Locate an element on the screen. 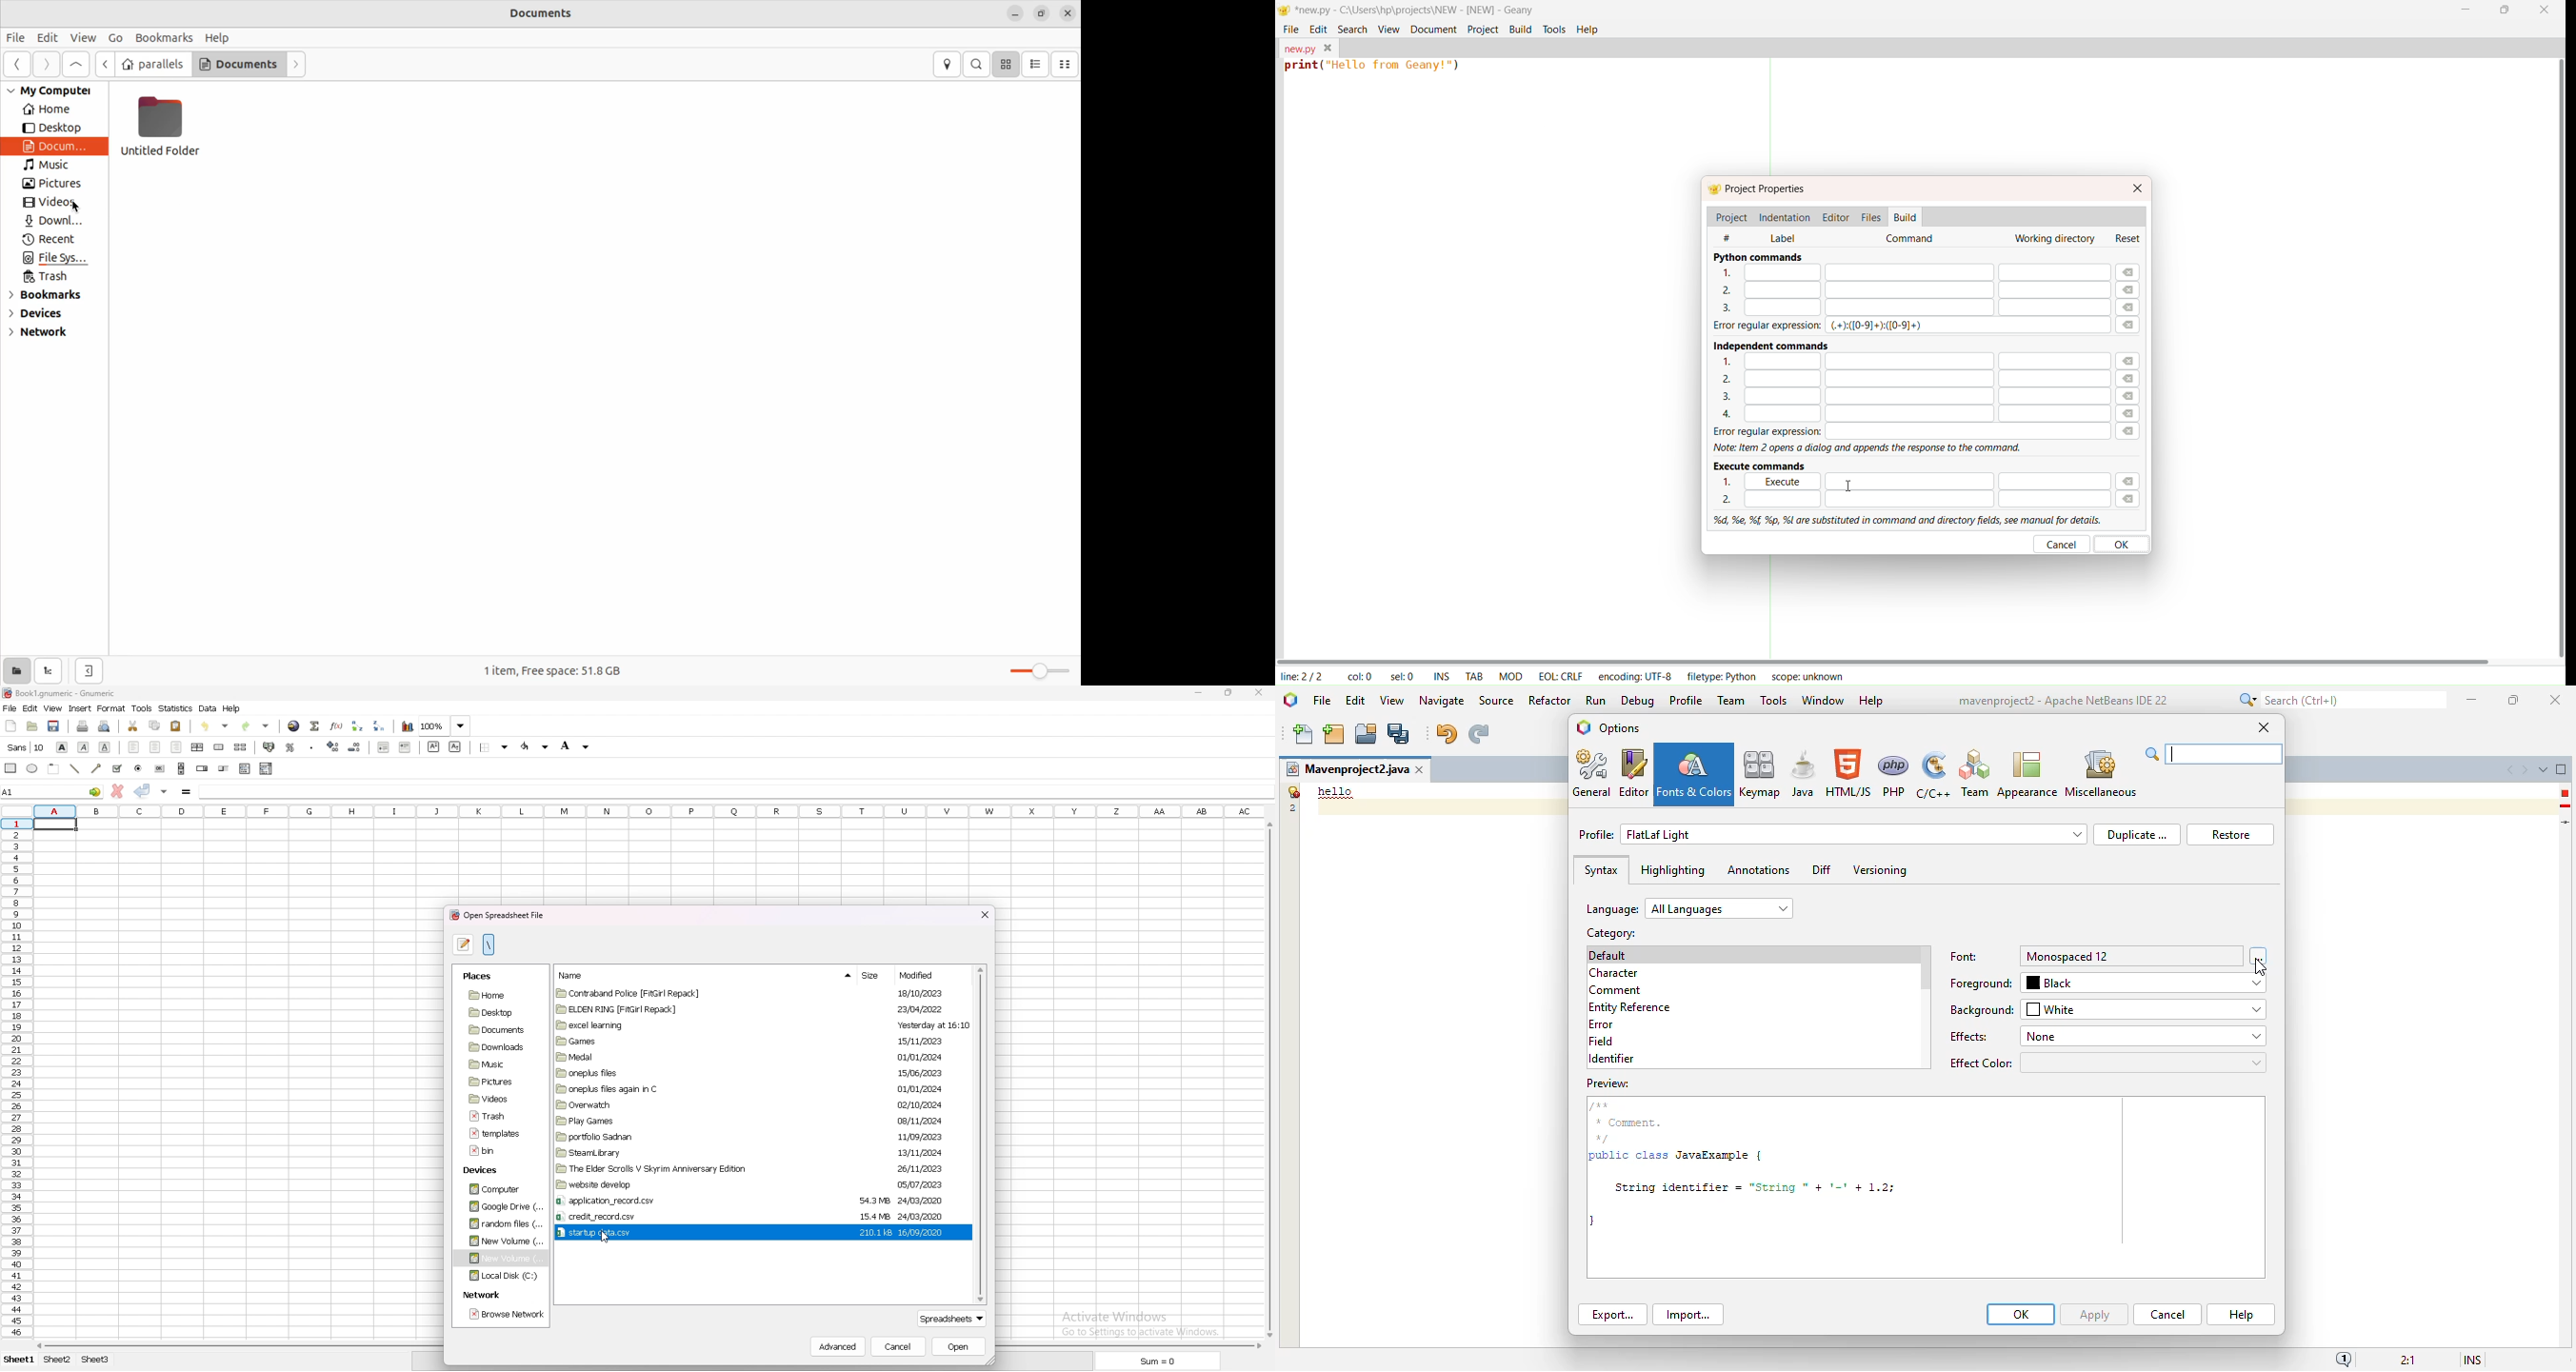  scroll bar is located at coordinates (1268, 1080).